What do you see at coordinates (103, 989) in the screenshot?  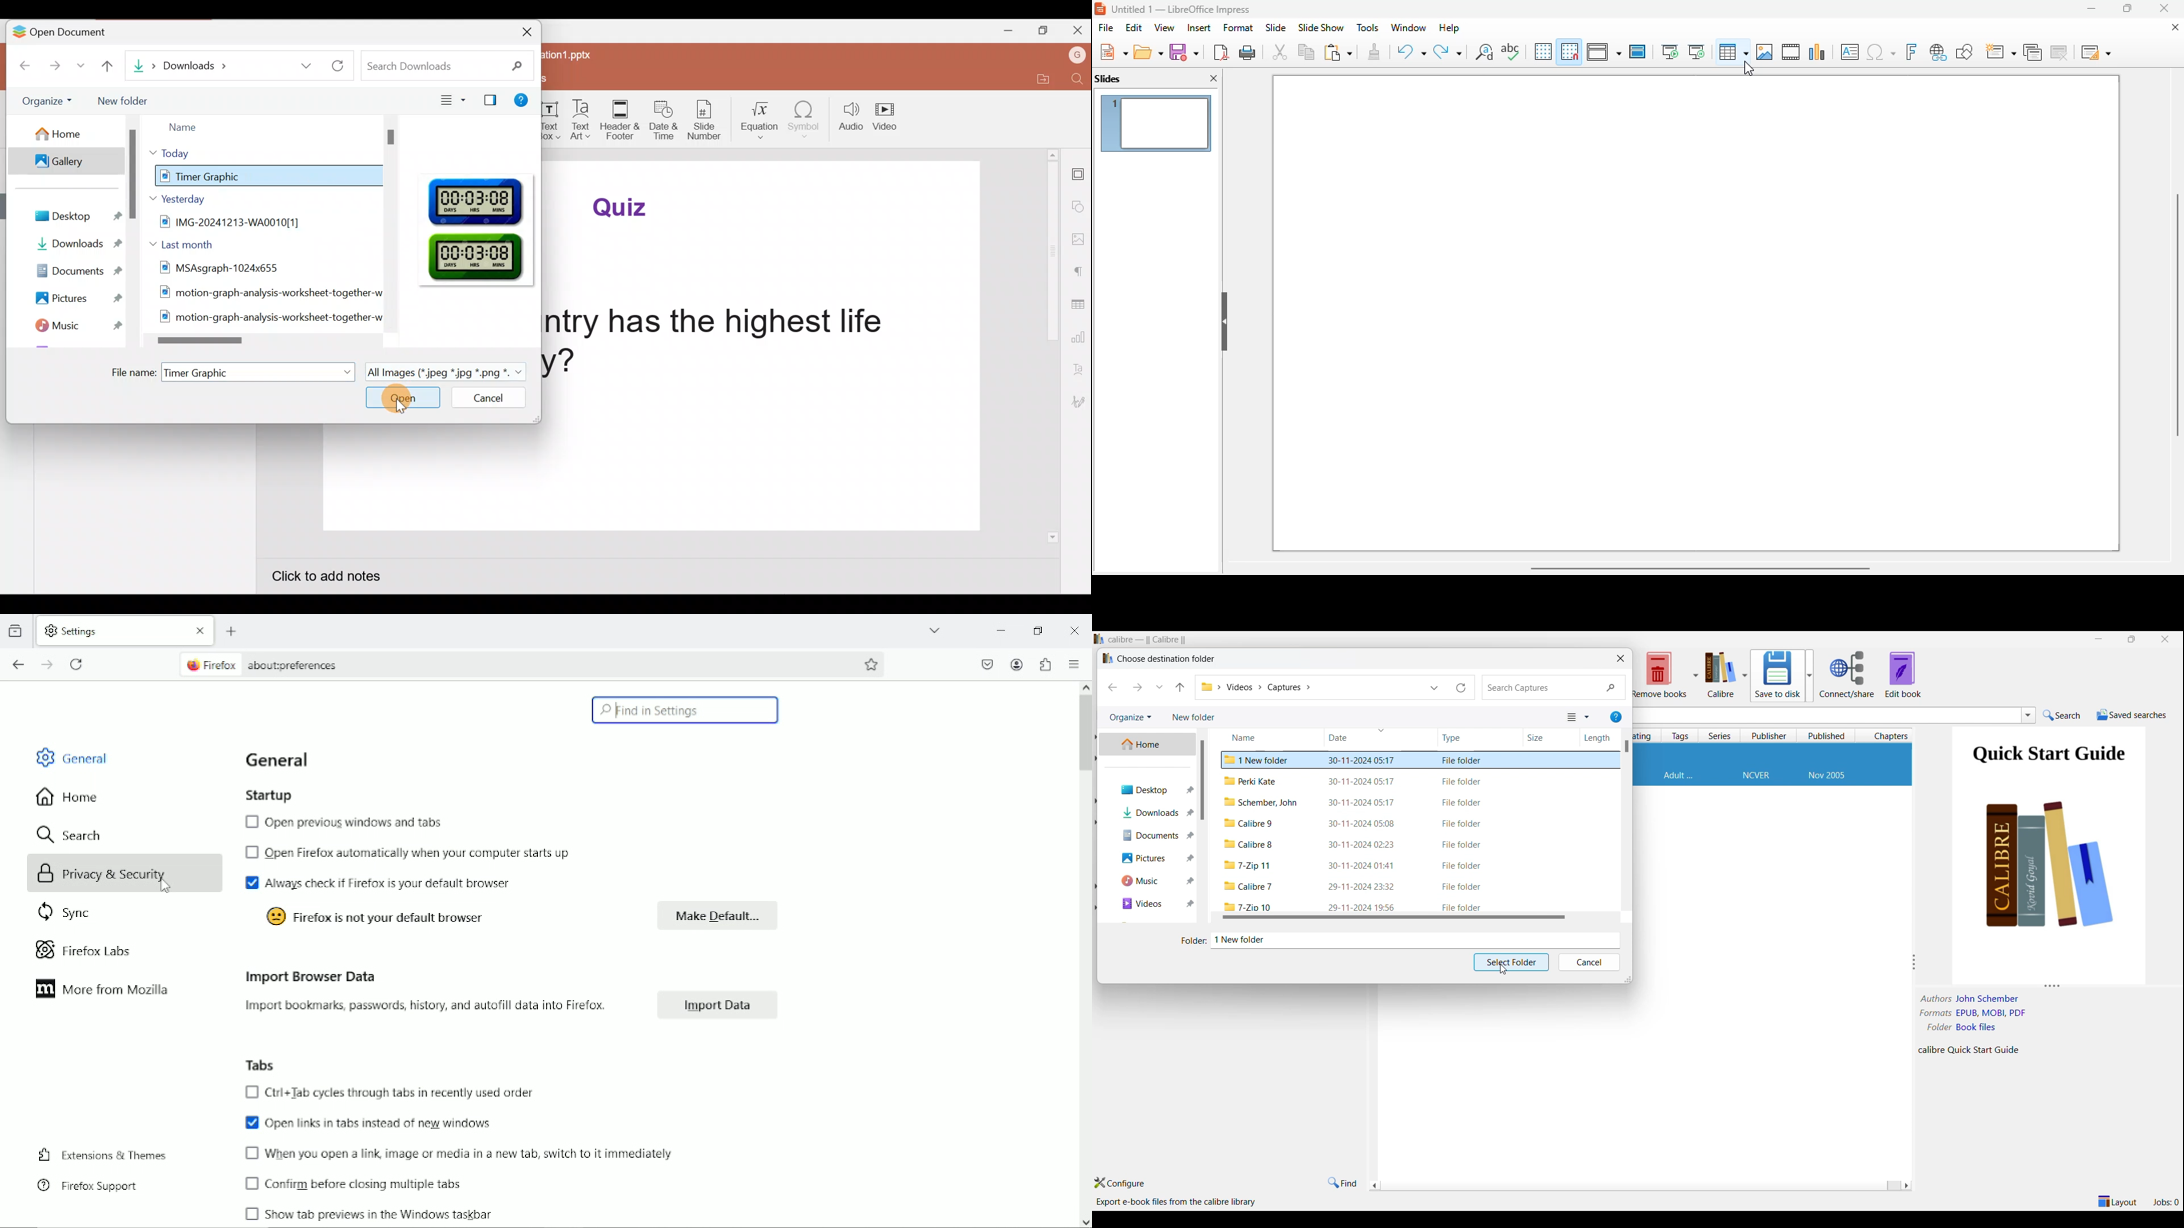 I see `more from mozilla` at bounding box center [103, 989].